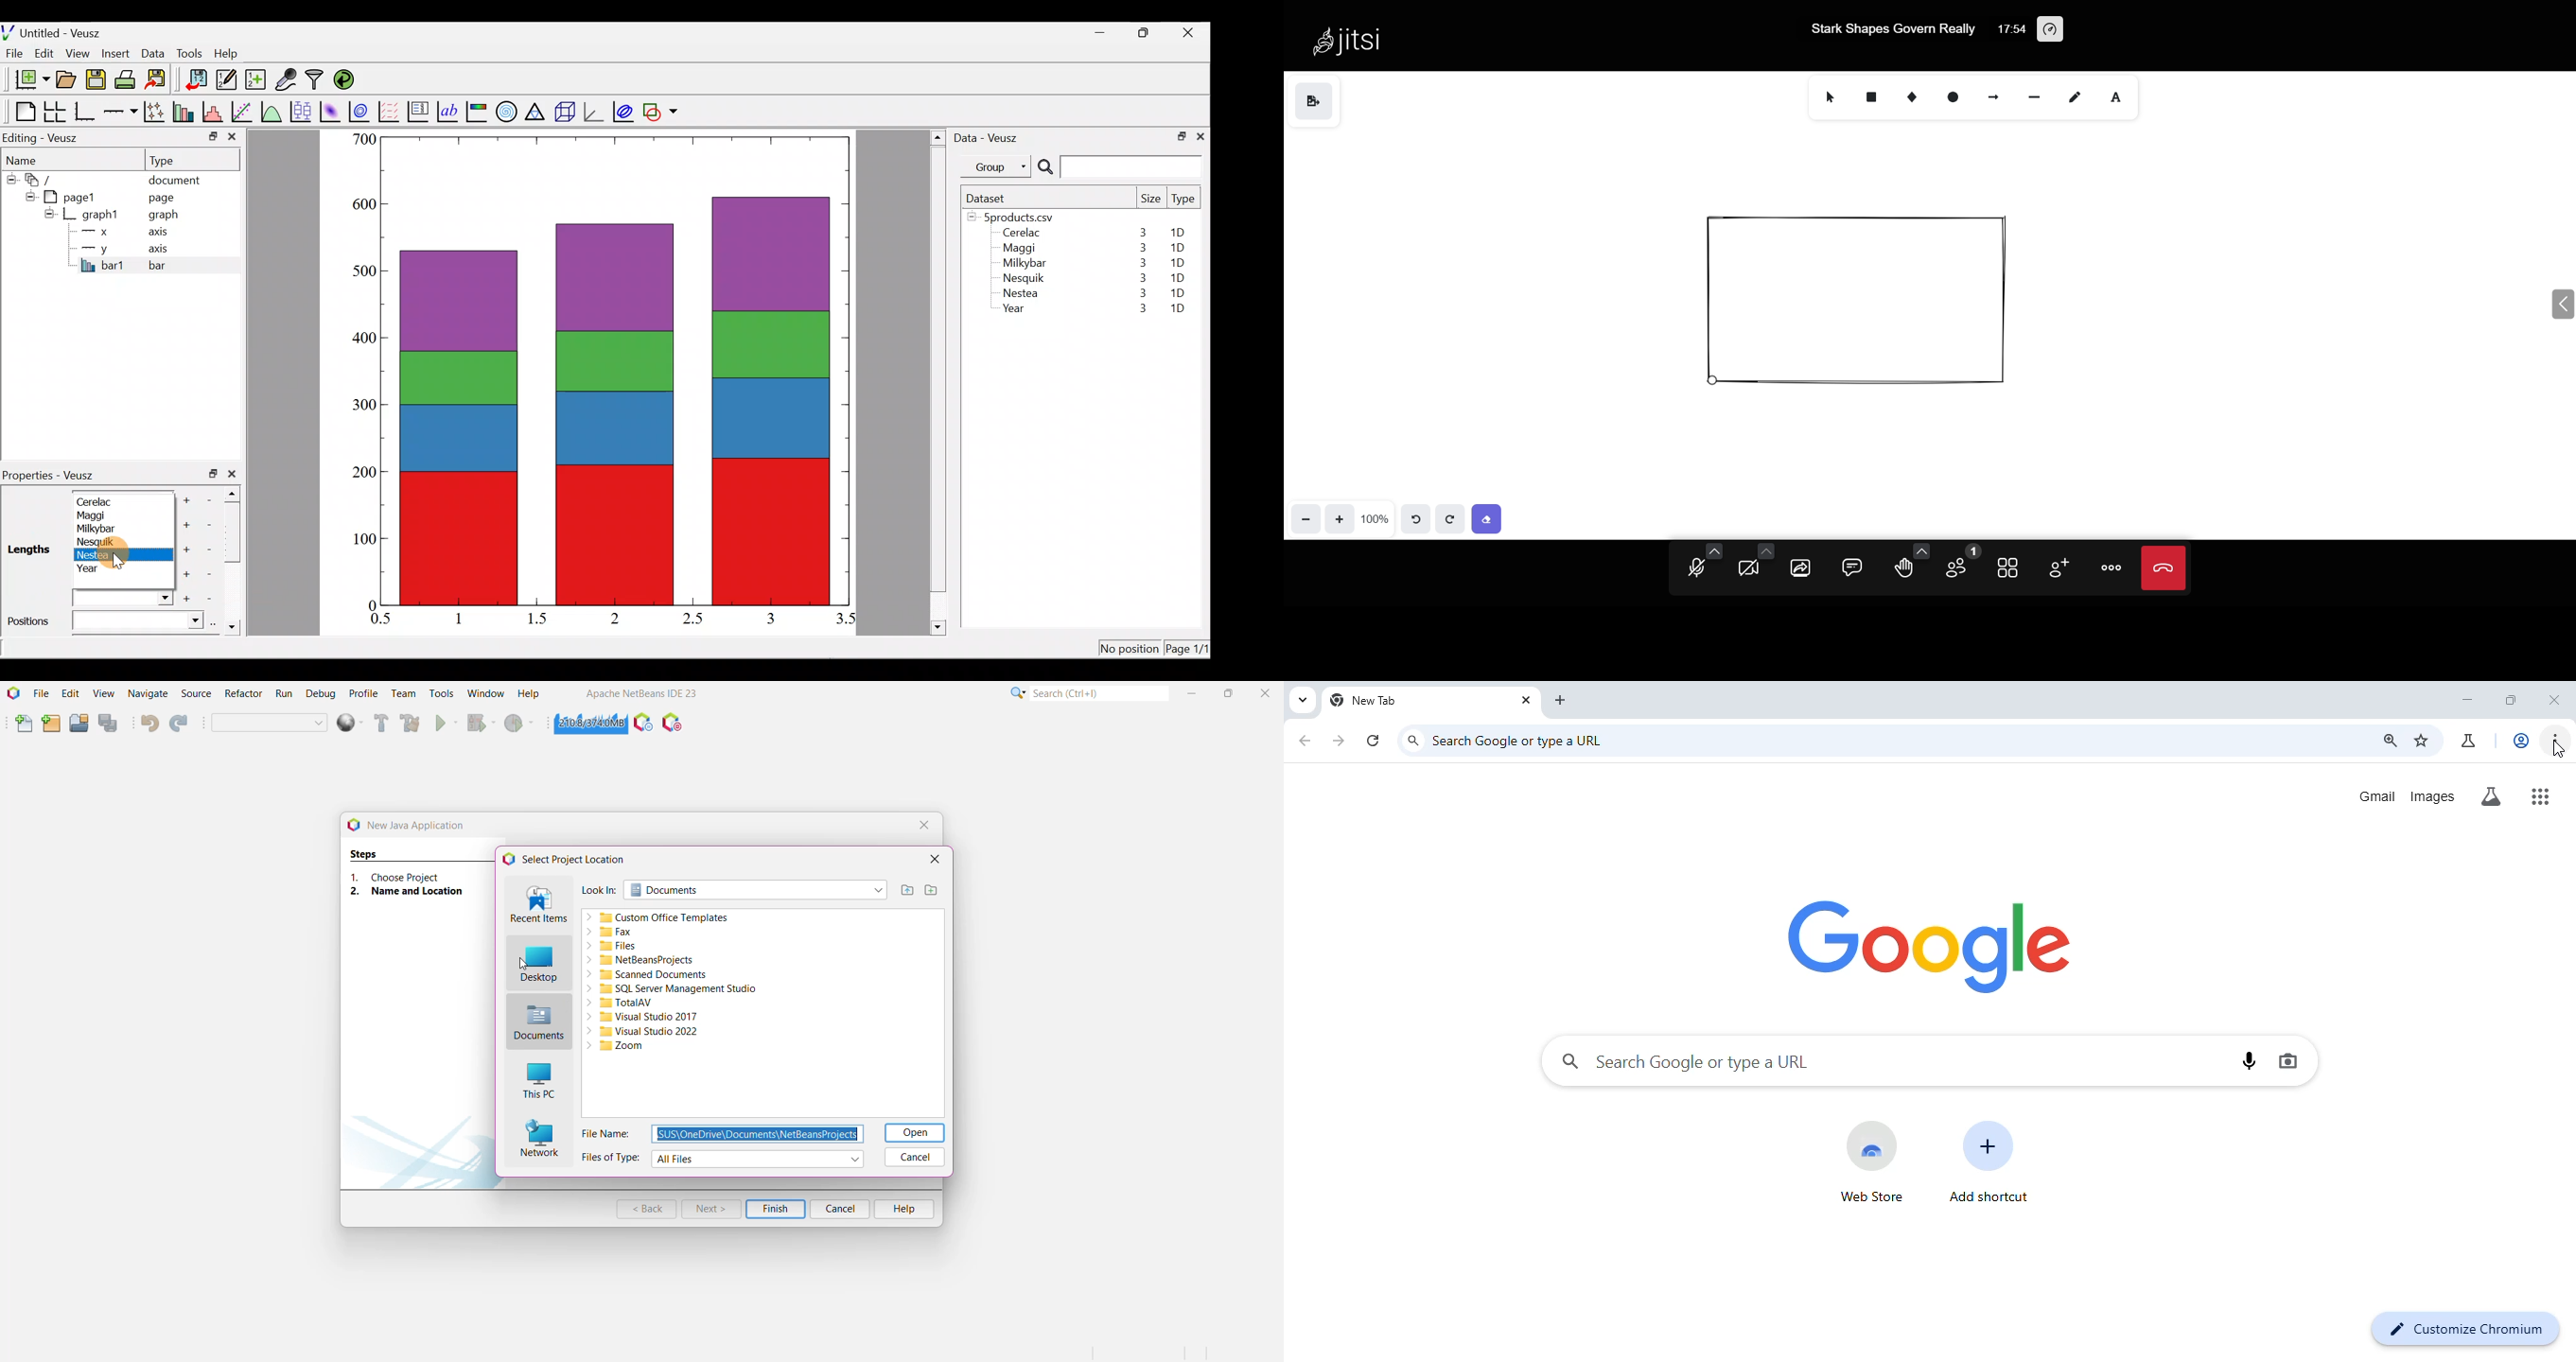 The width and height of the screenshot is (2576, 1372). I want to click on Blank page, so click(22, 112).